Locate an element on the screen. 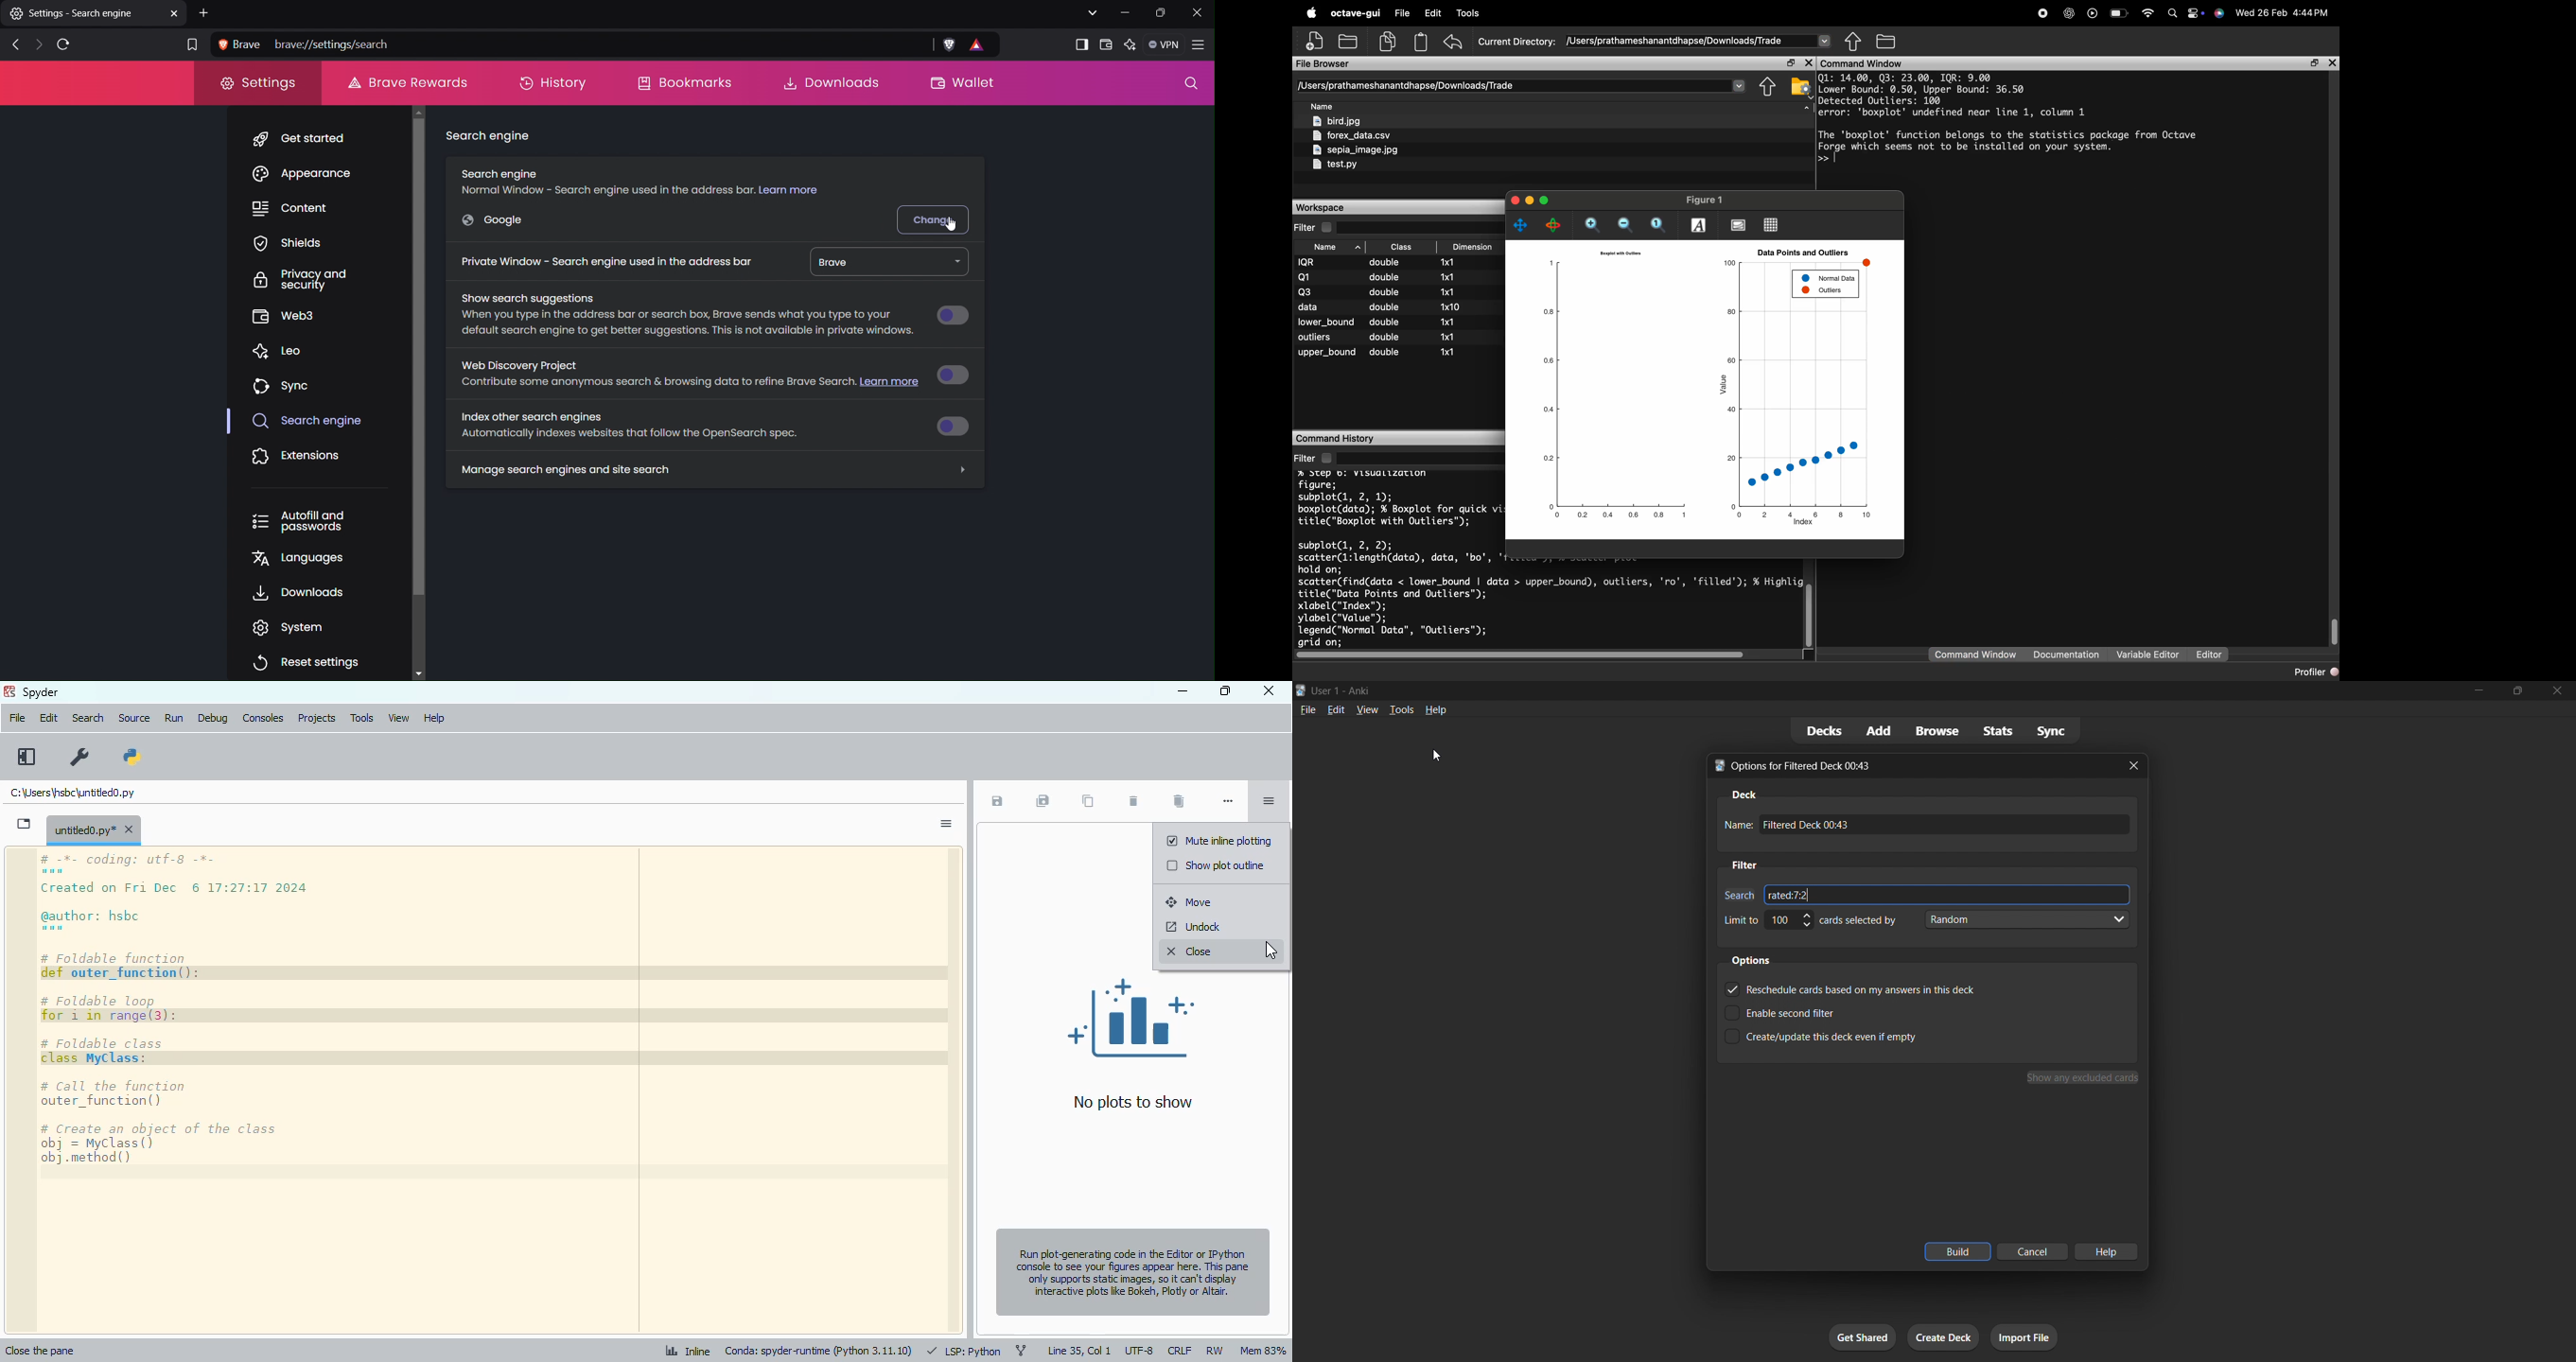  cursor is located at coordinates (1440, 759).